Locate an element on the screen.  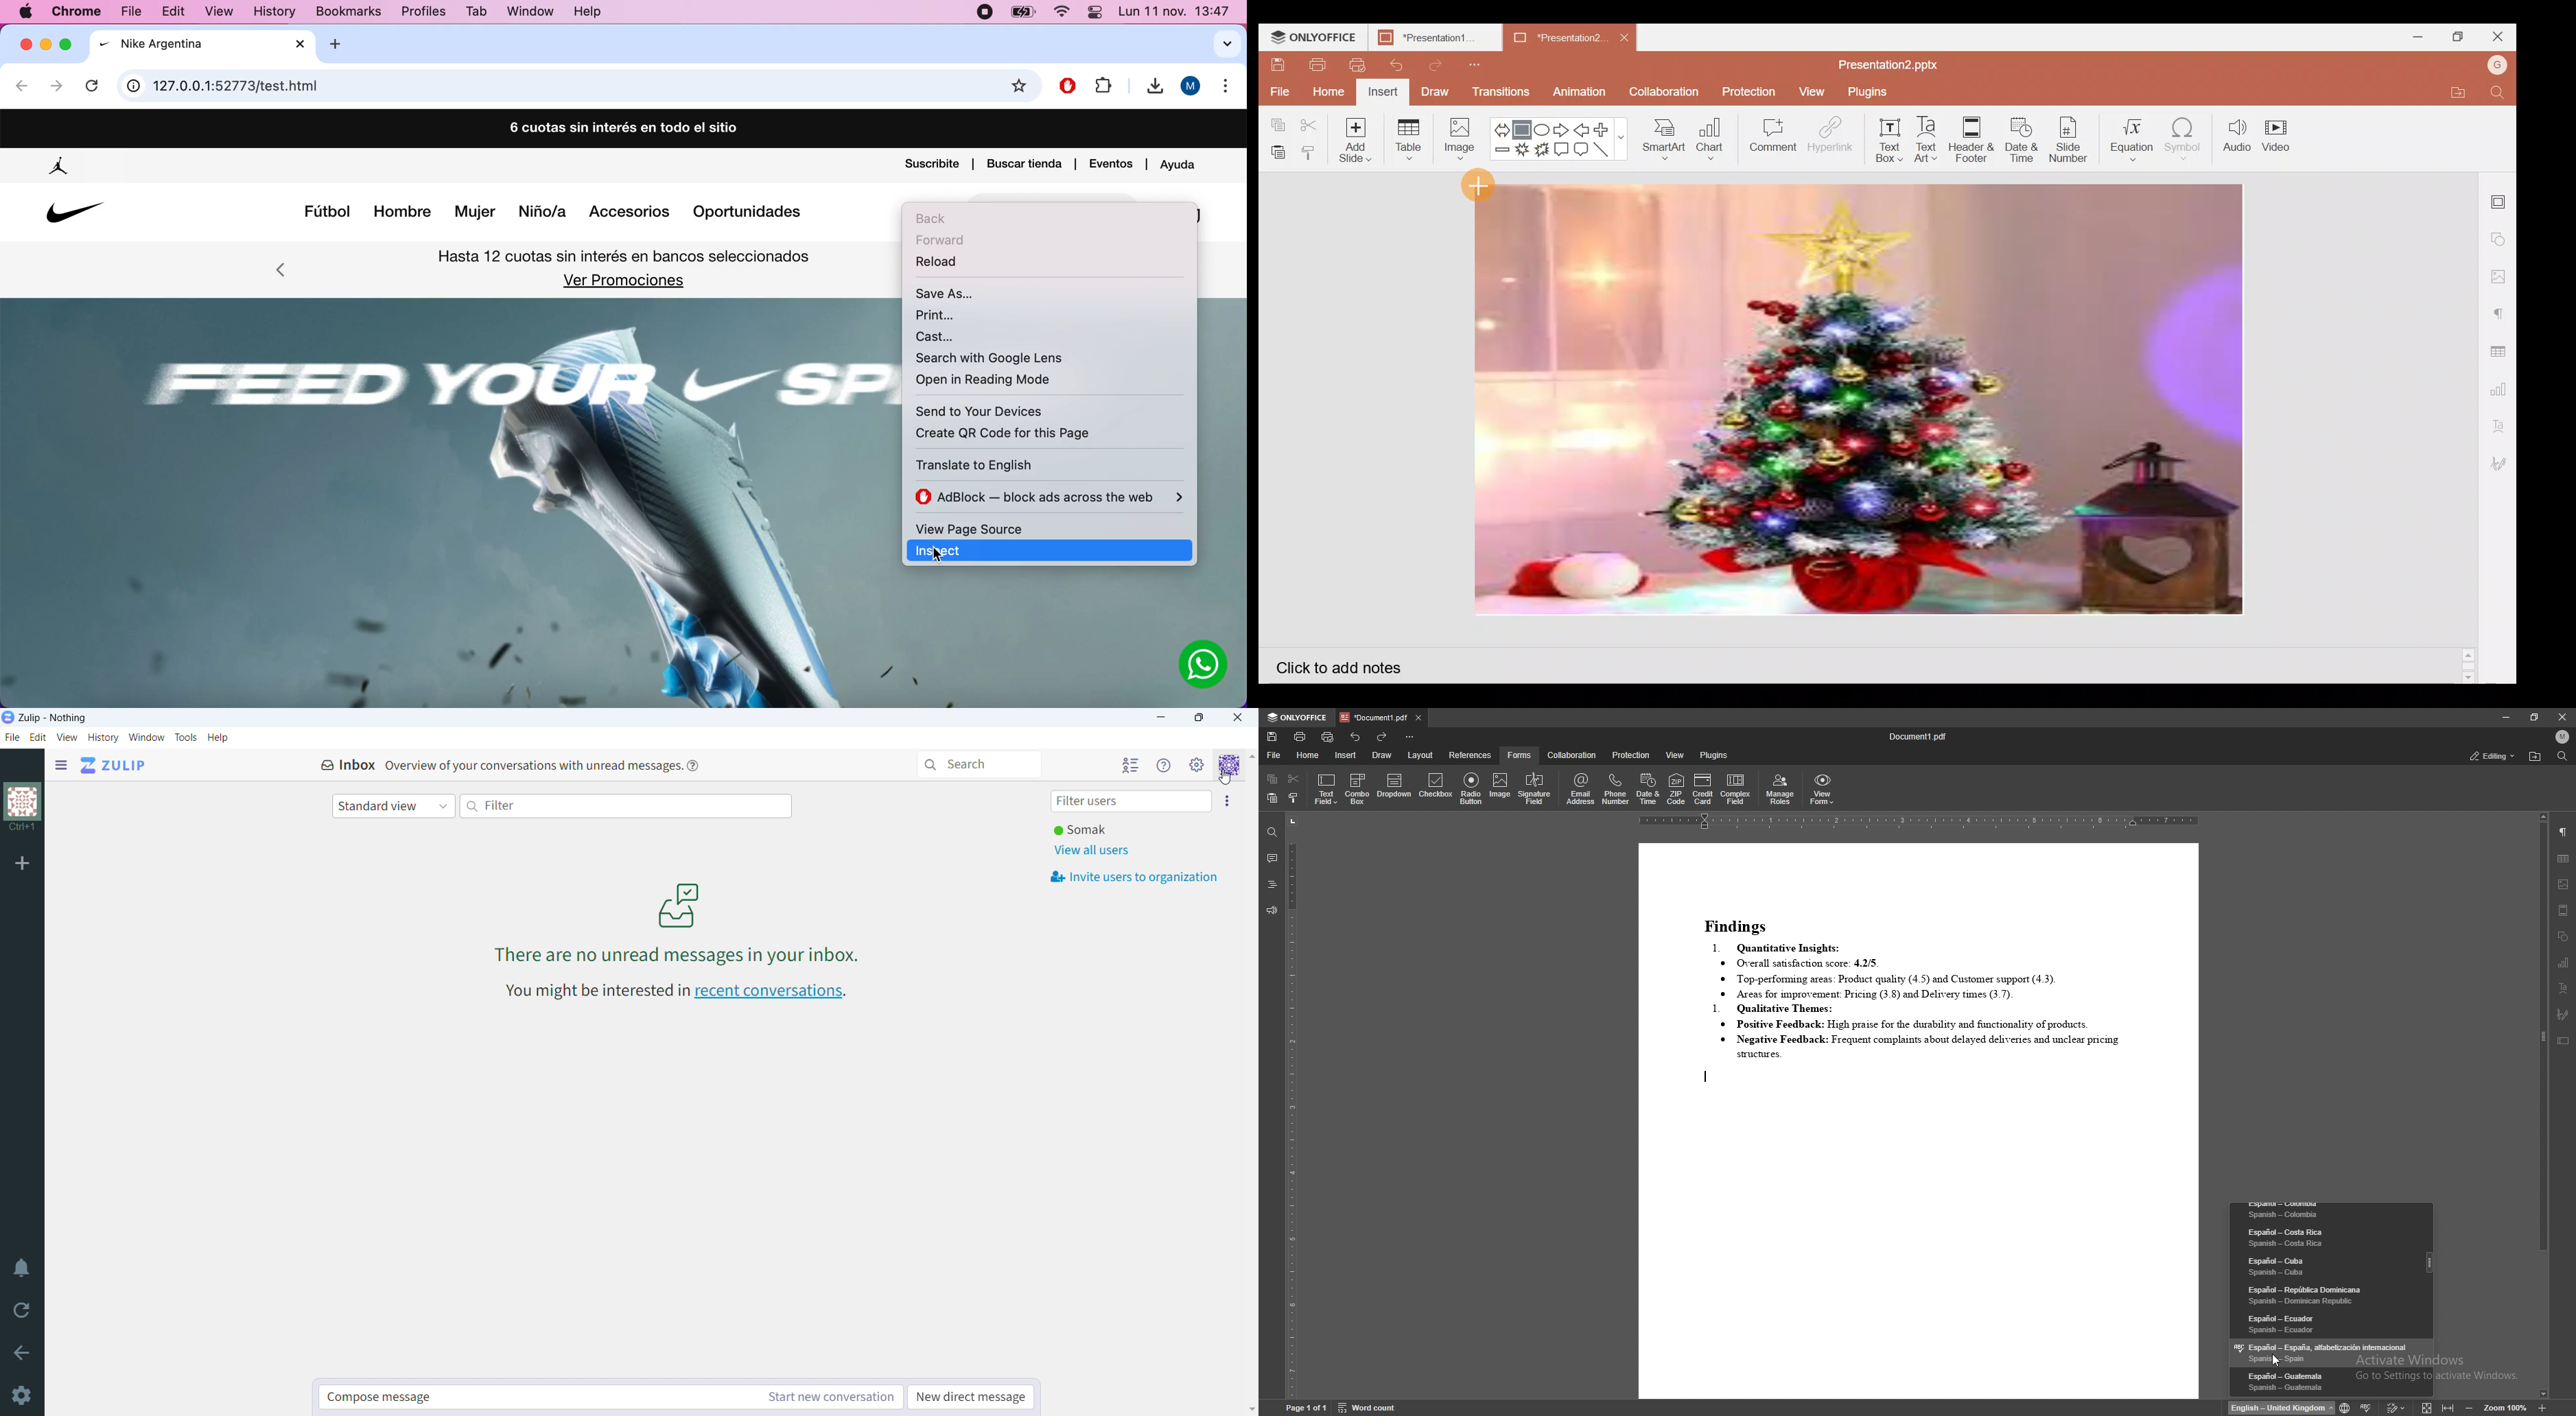
language is located at coordinates (2323, 1294).